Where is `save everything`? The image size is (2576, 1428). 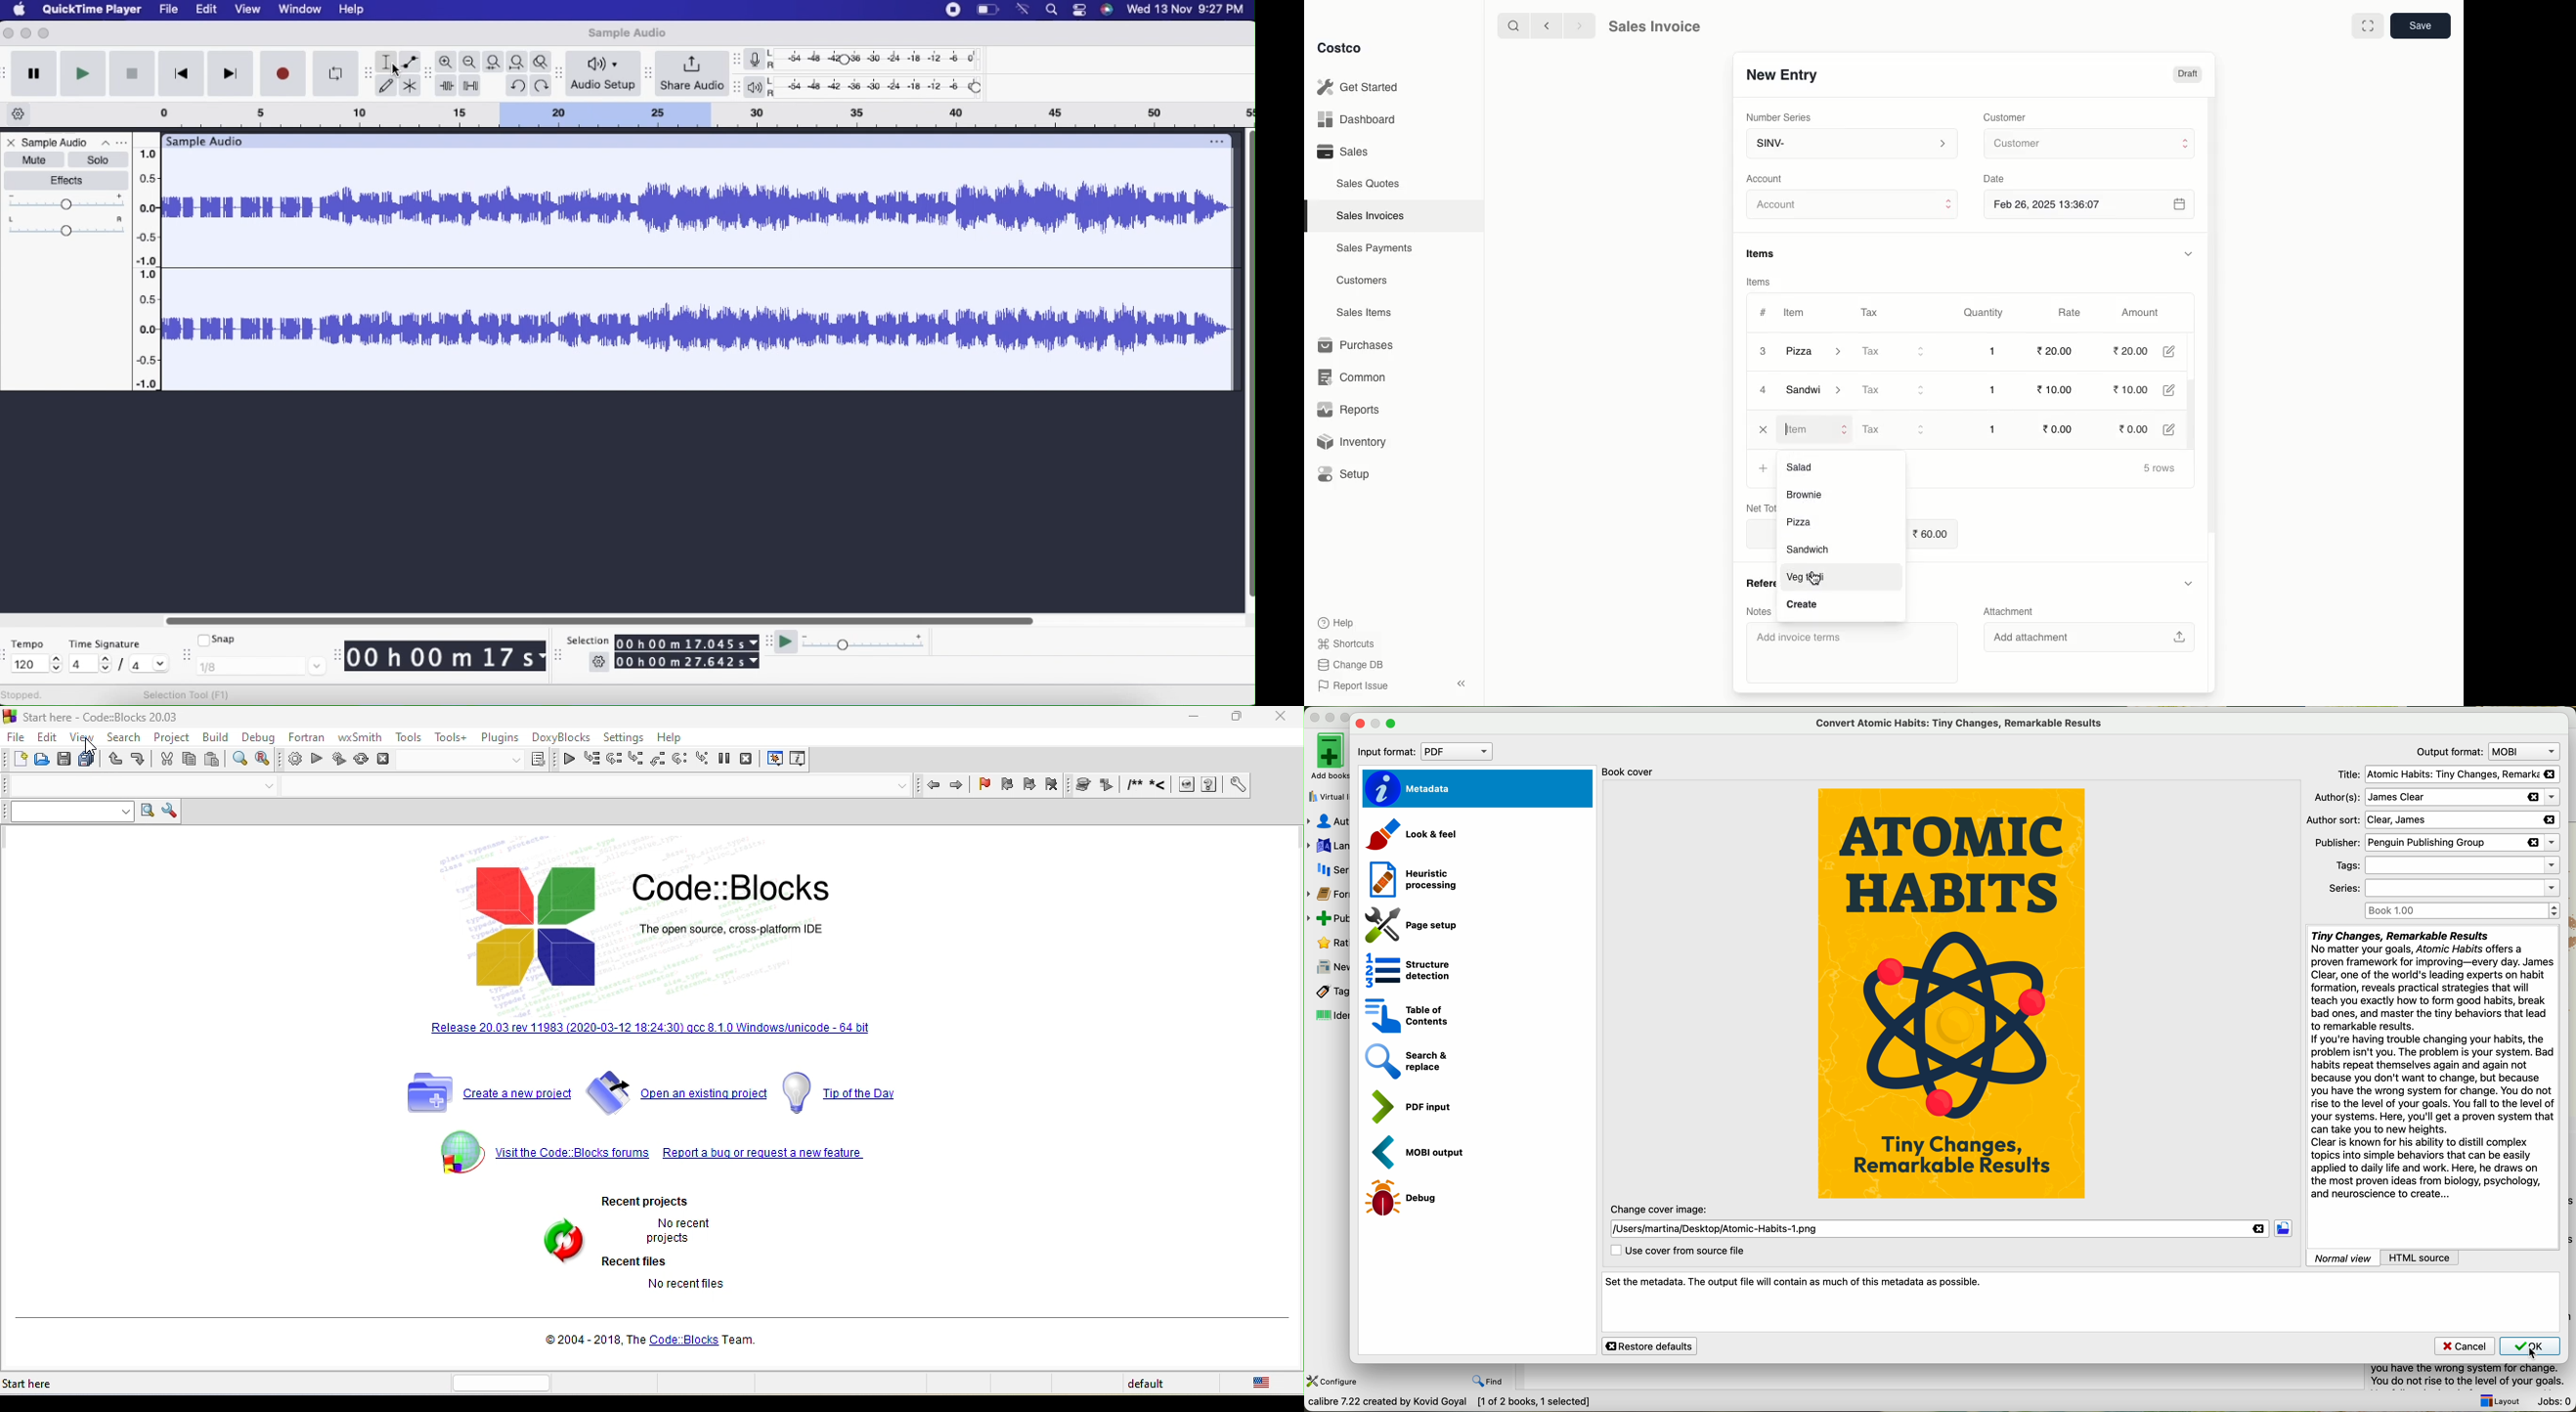
save everything is located at coordinates (87, 761).